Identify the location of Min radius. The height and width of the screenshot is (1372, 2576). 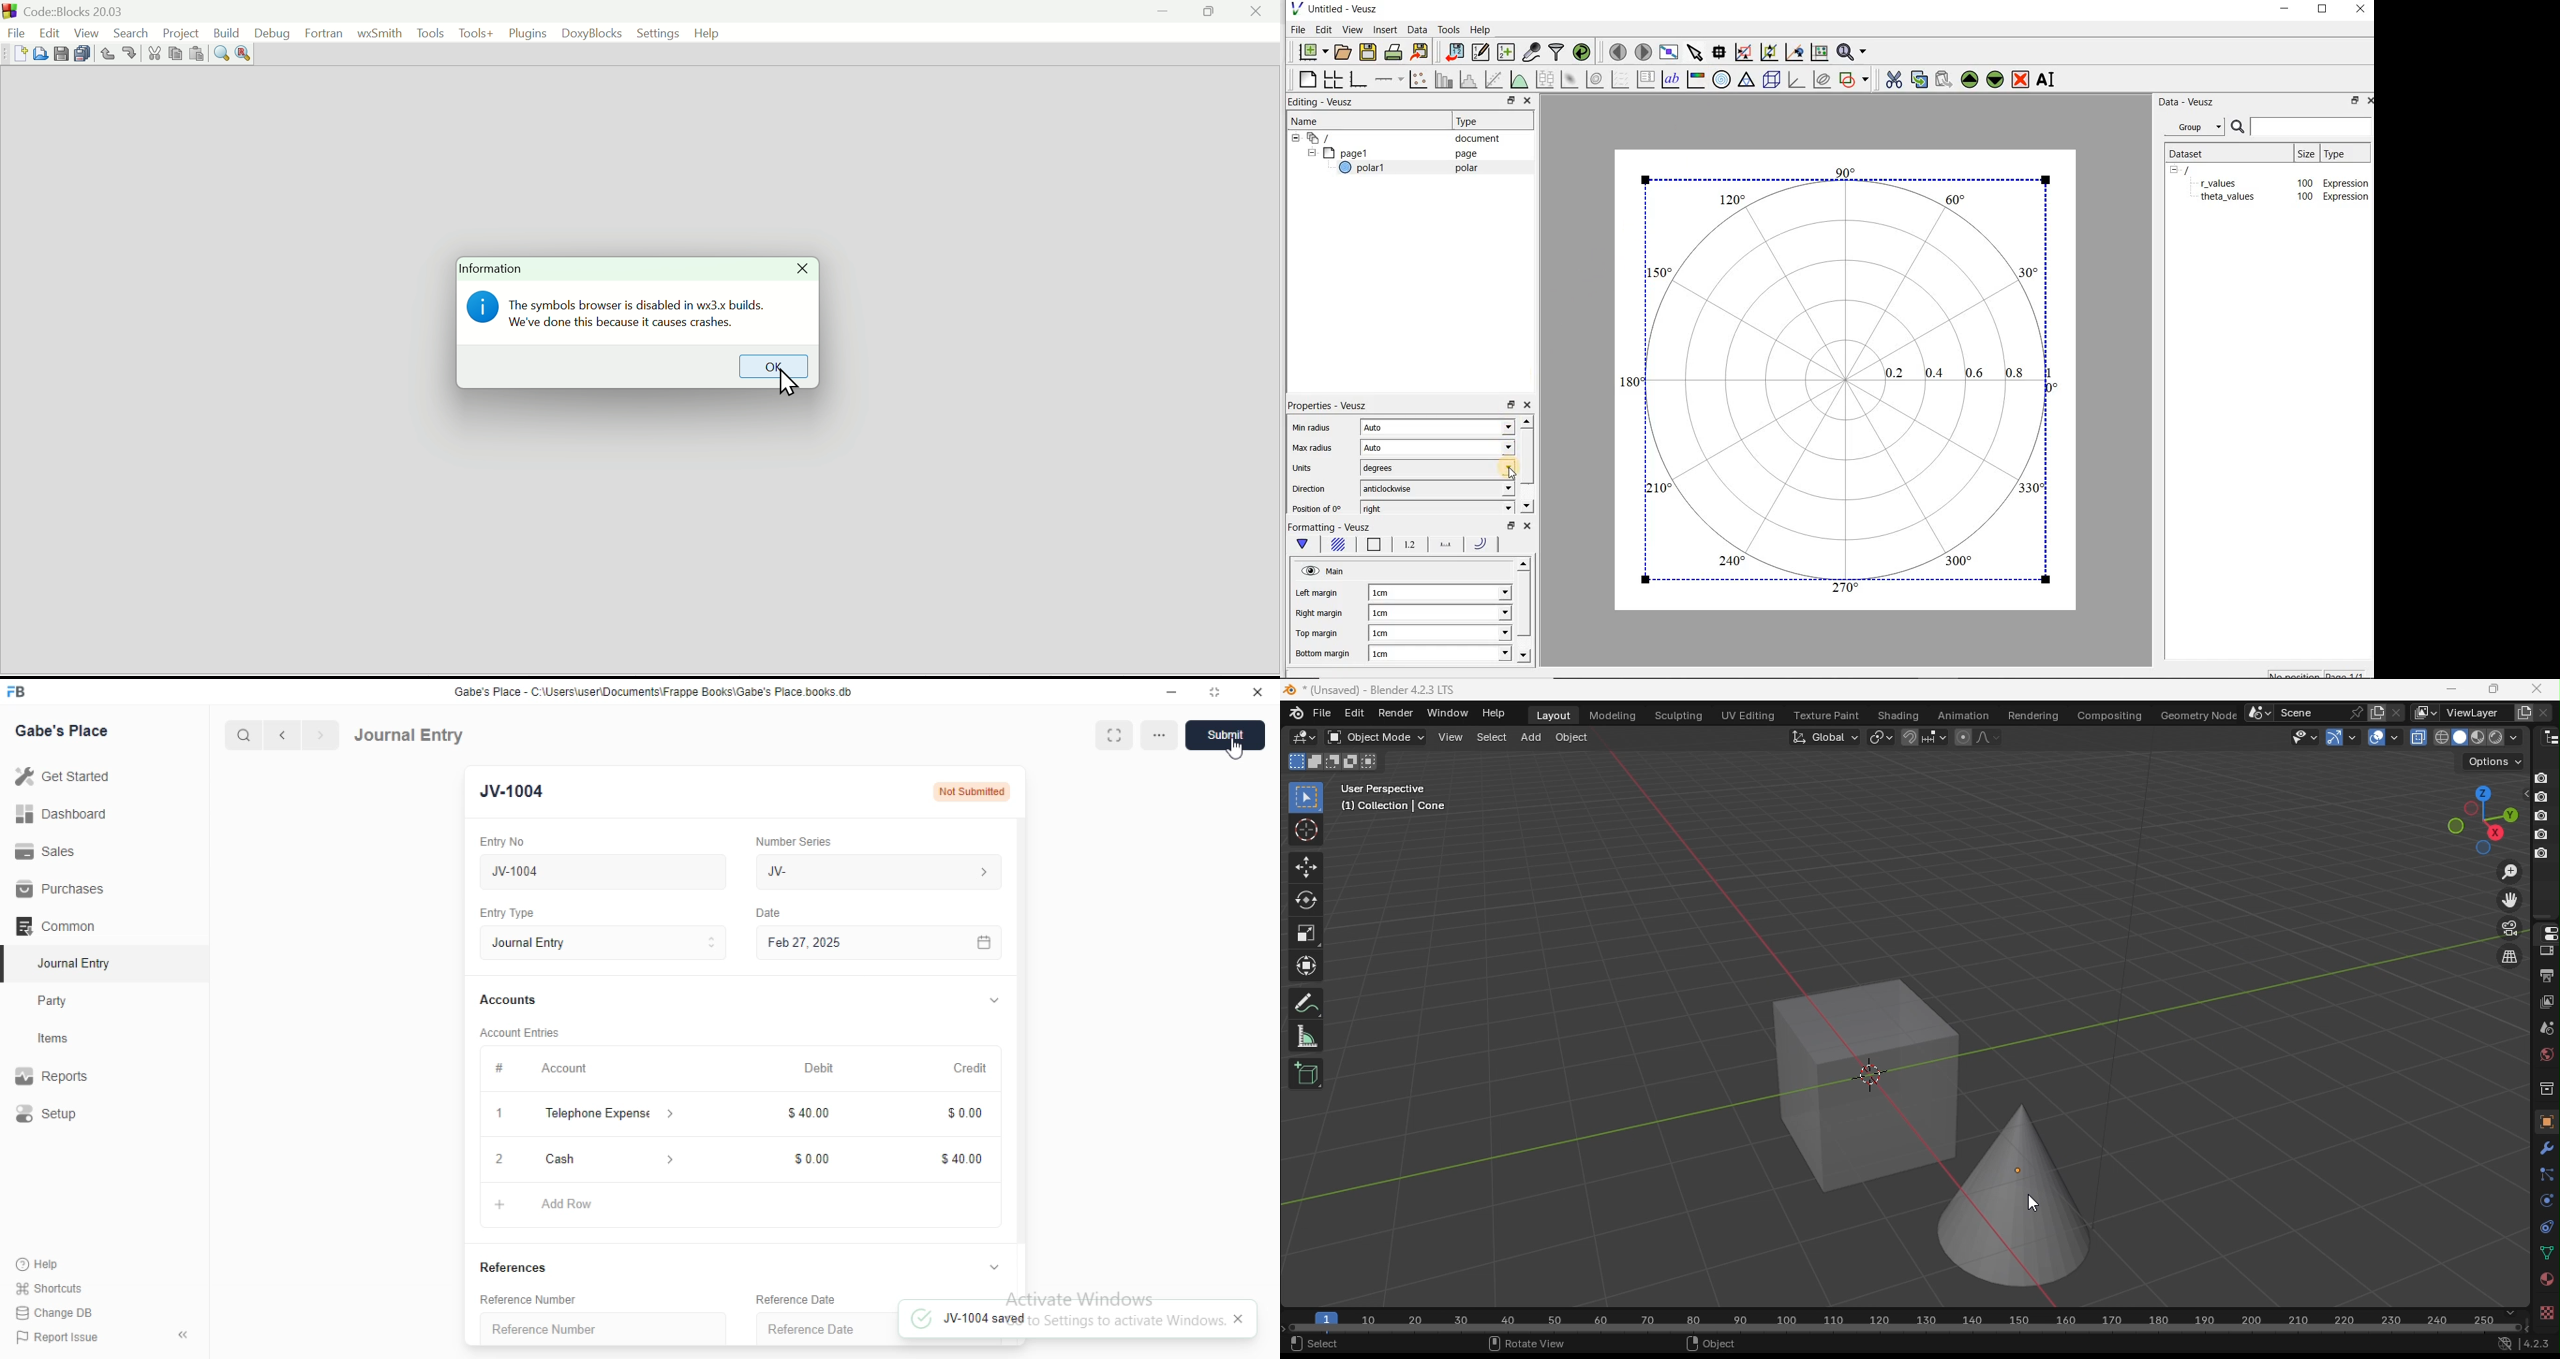
(1315, 427).